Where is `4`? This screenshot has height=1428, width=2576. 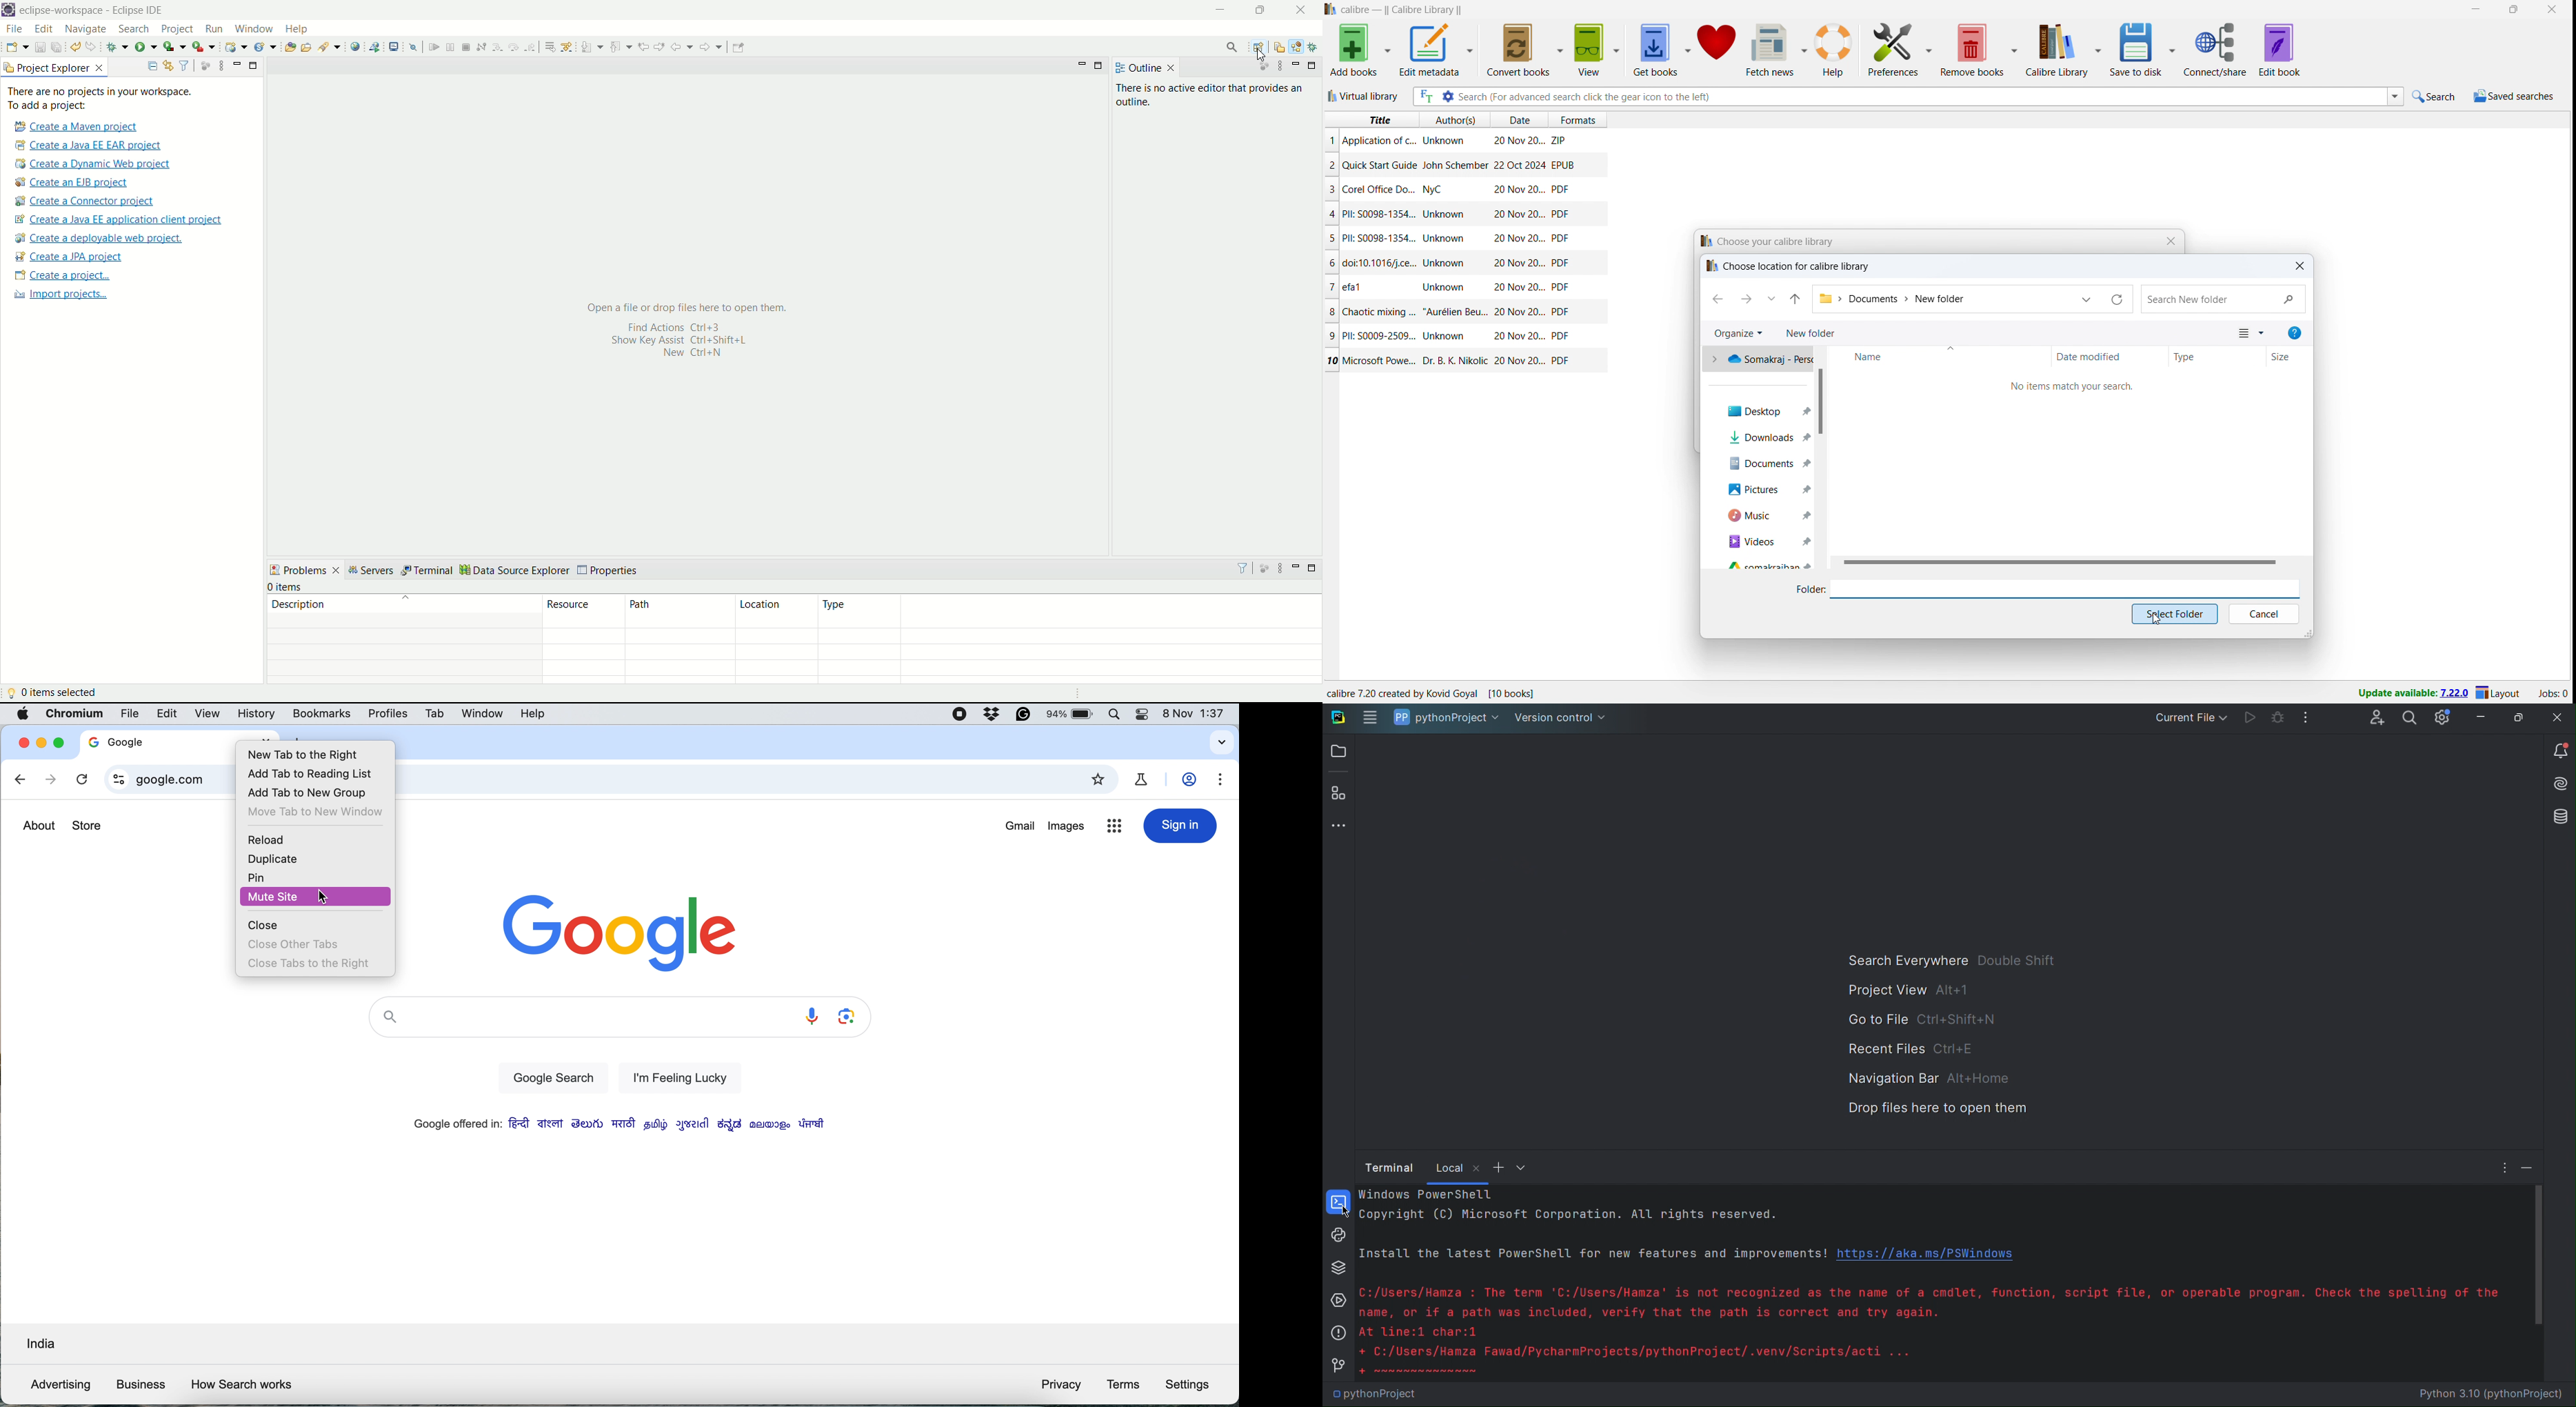 4 is located at coordinates (1333, 214).